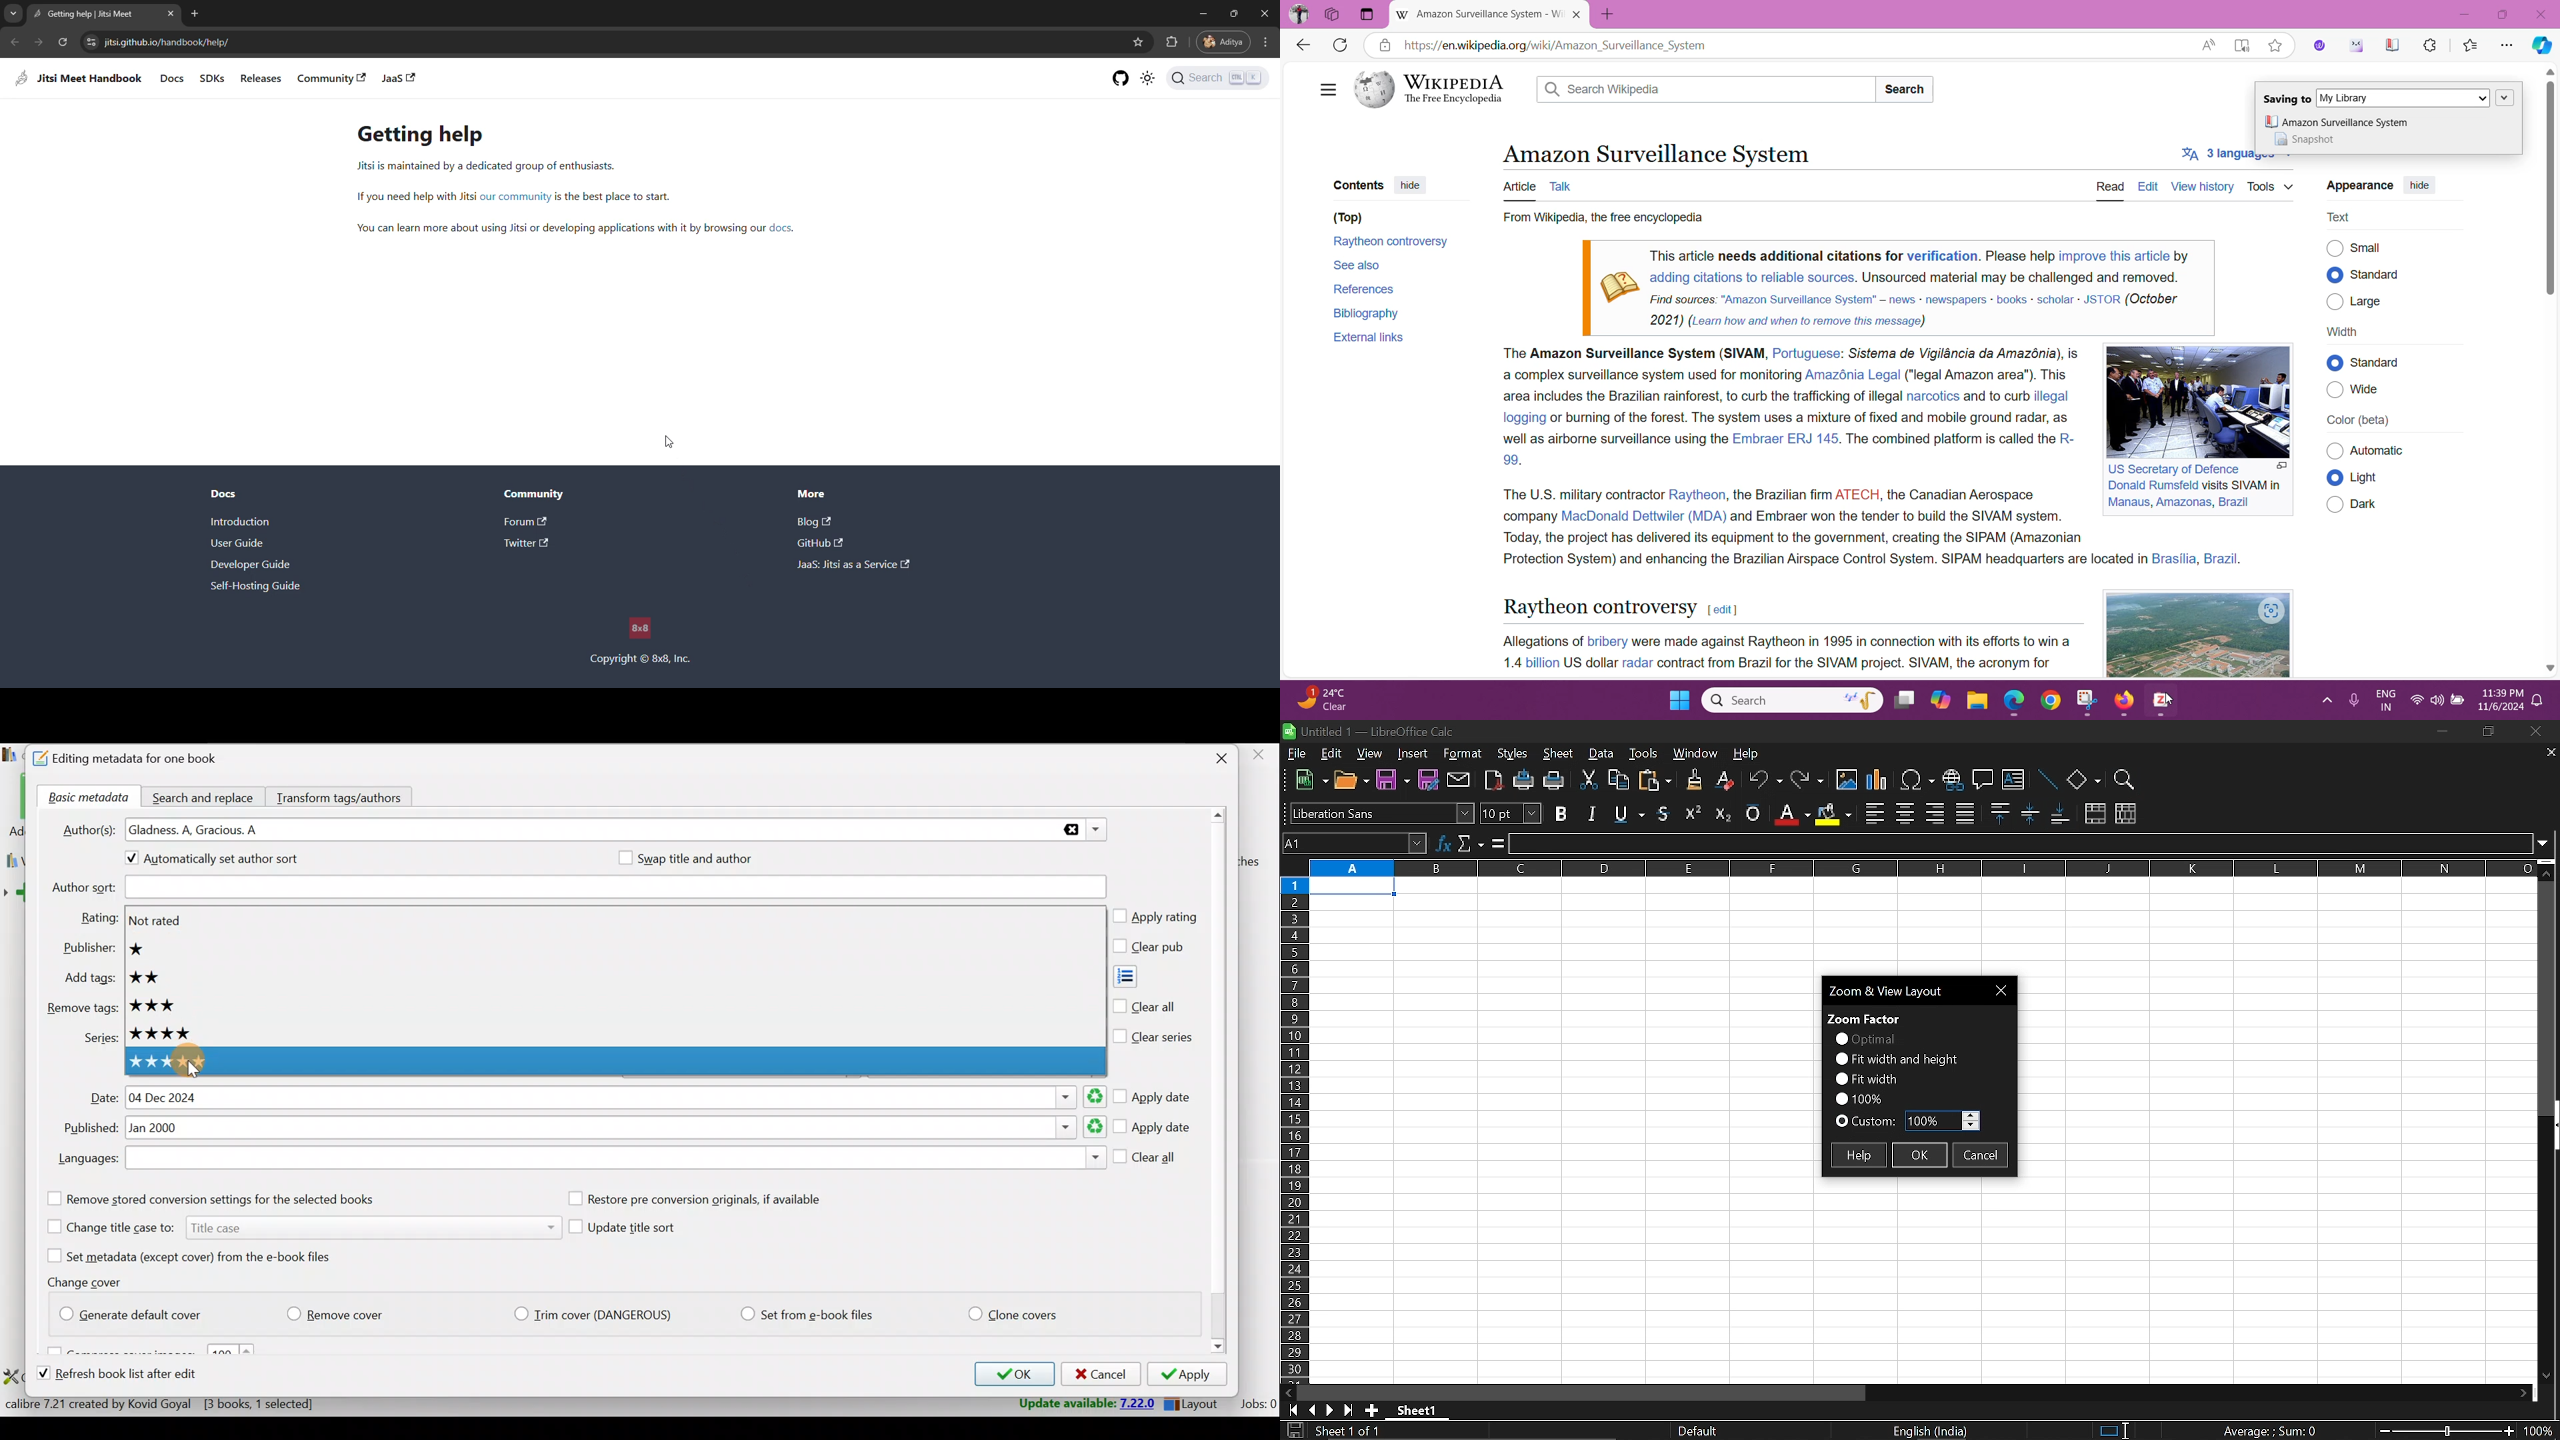 Image resolution: width=2576 pixels, height=1456 pixels. Describe the element at coordinates (1327, 700) in the screenshot. I see `Weather` at that location.